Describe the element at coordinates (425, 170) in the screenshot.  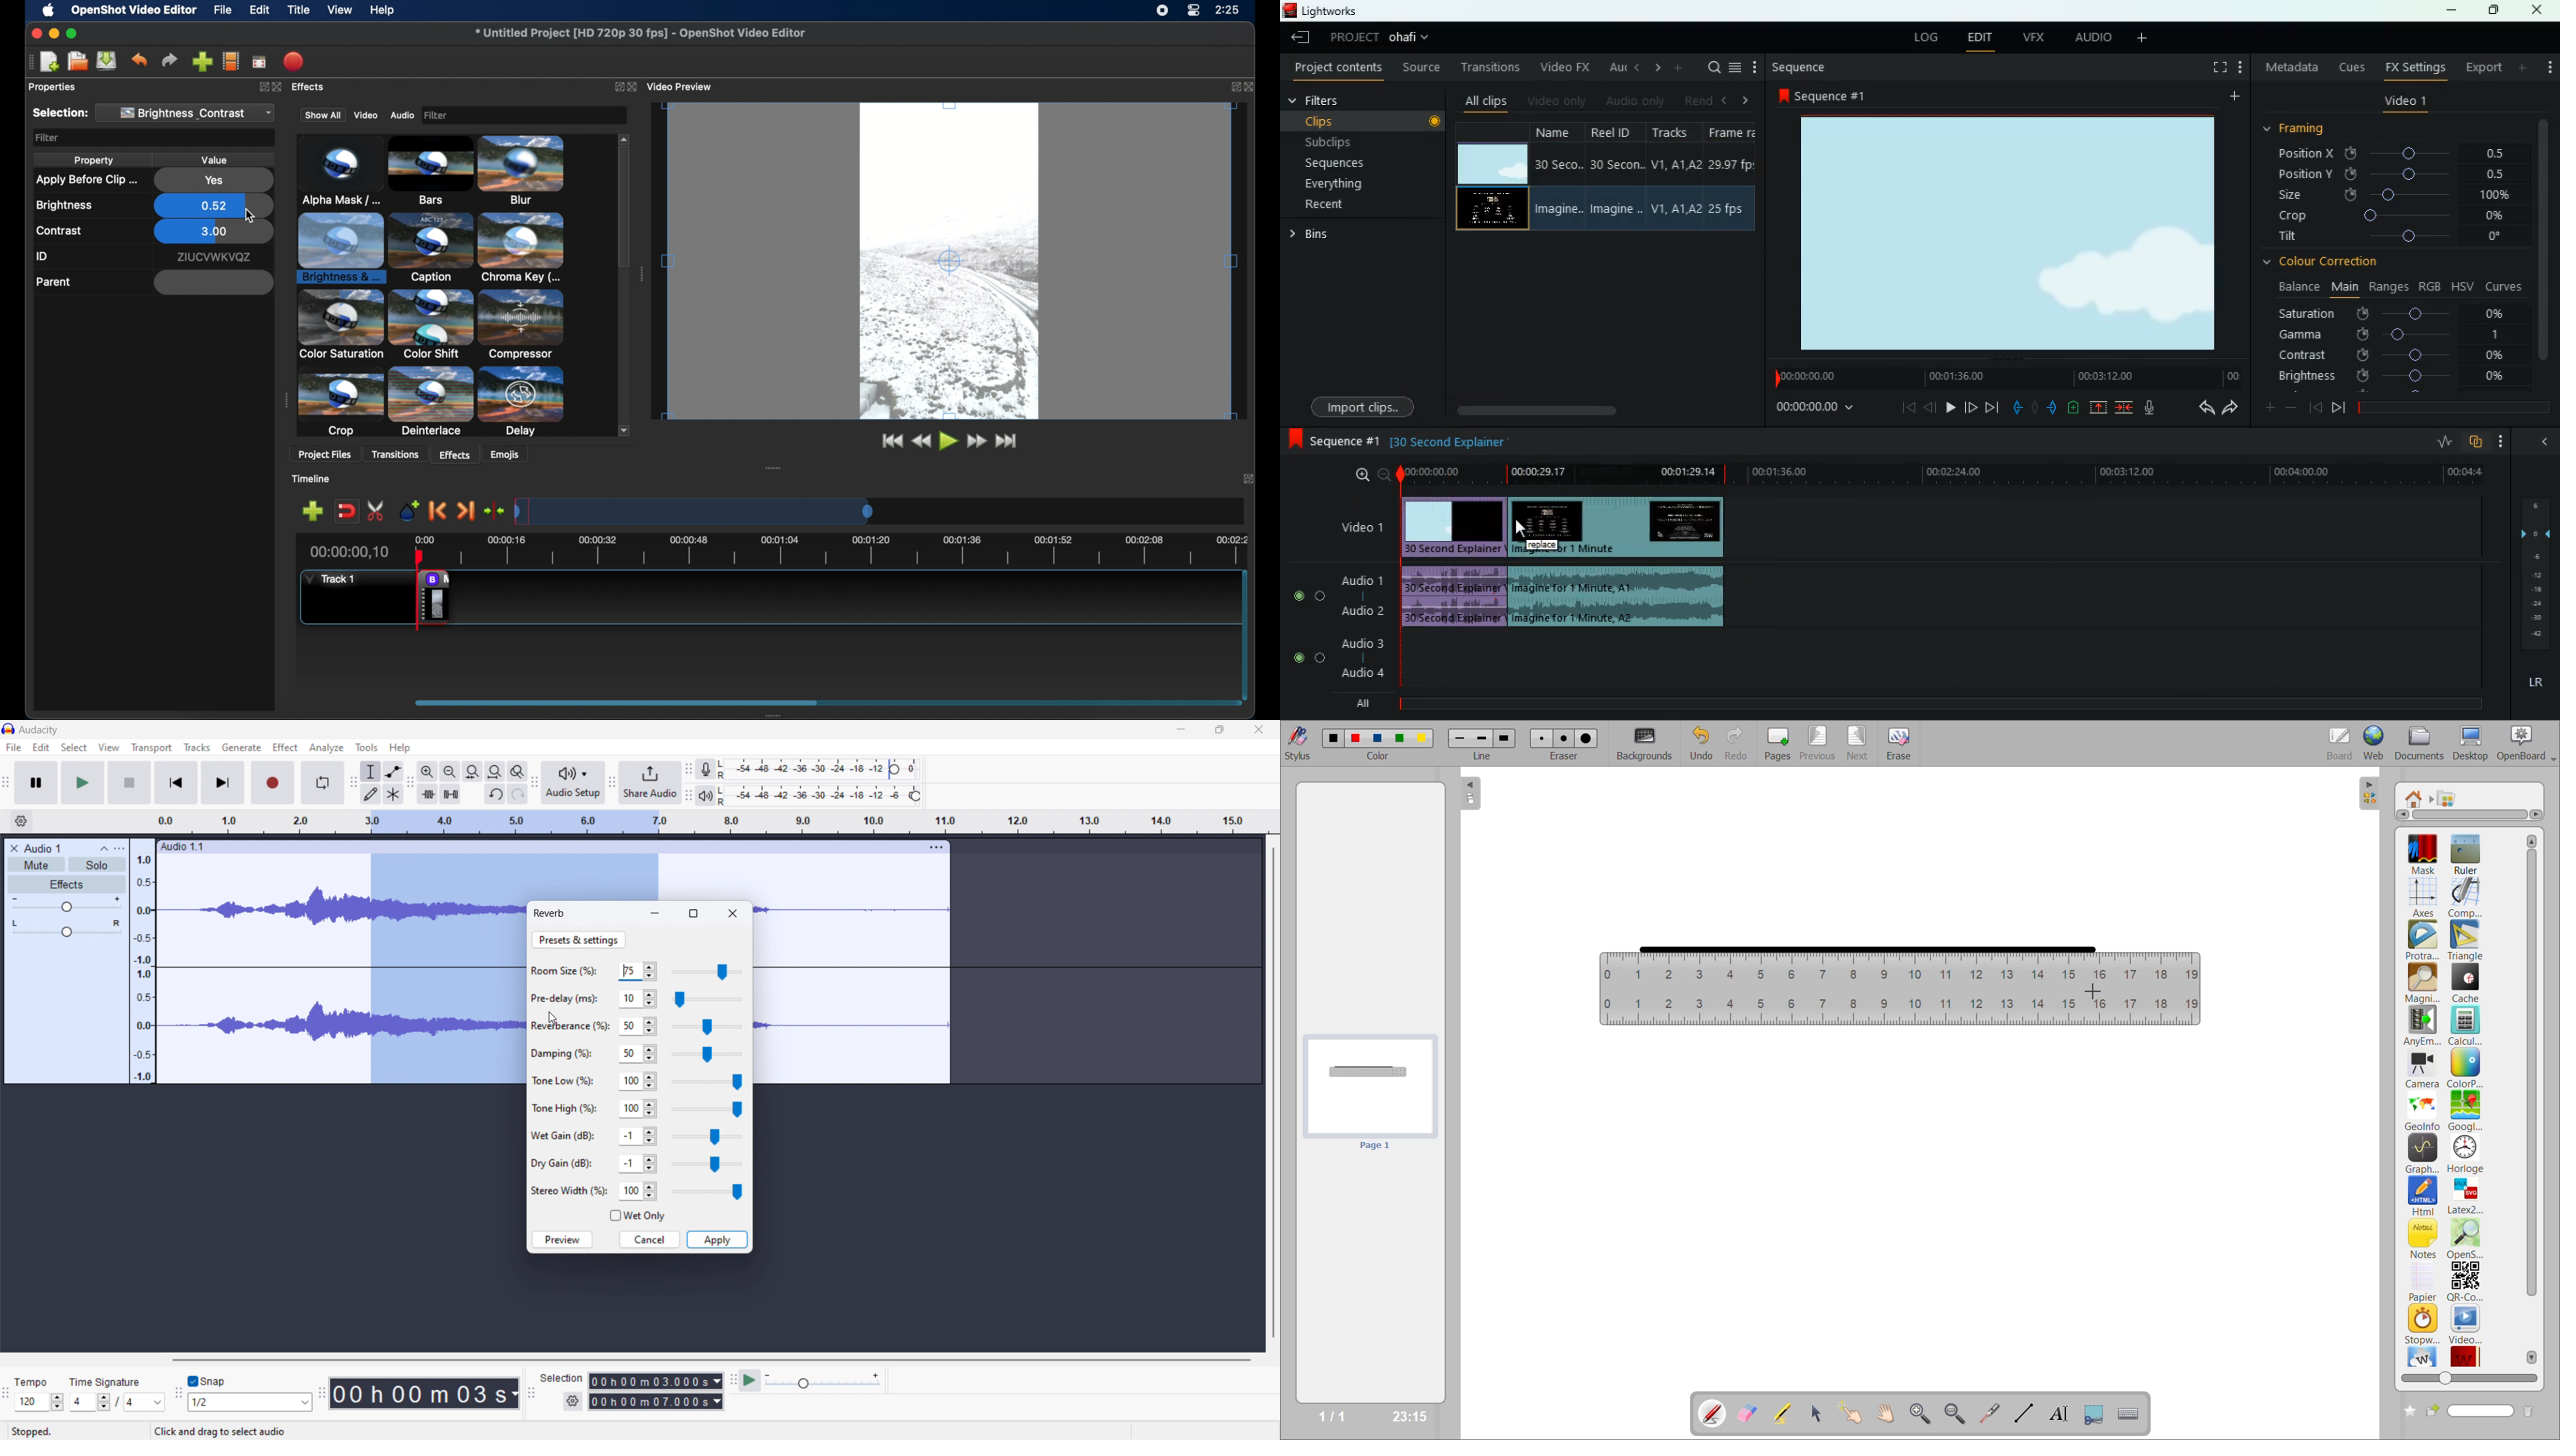
I see `blur` at that location.